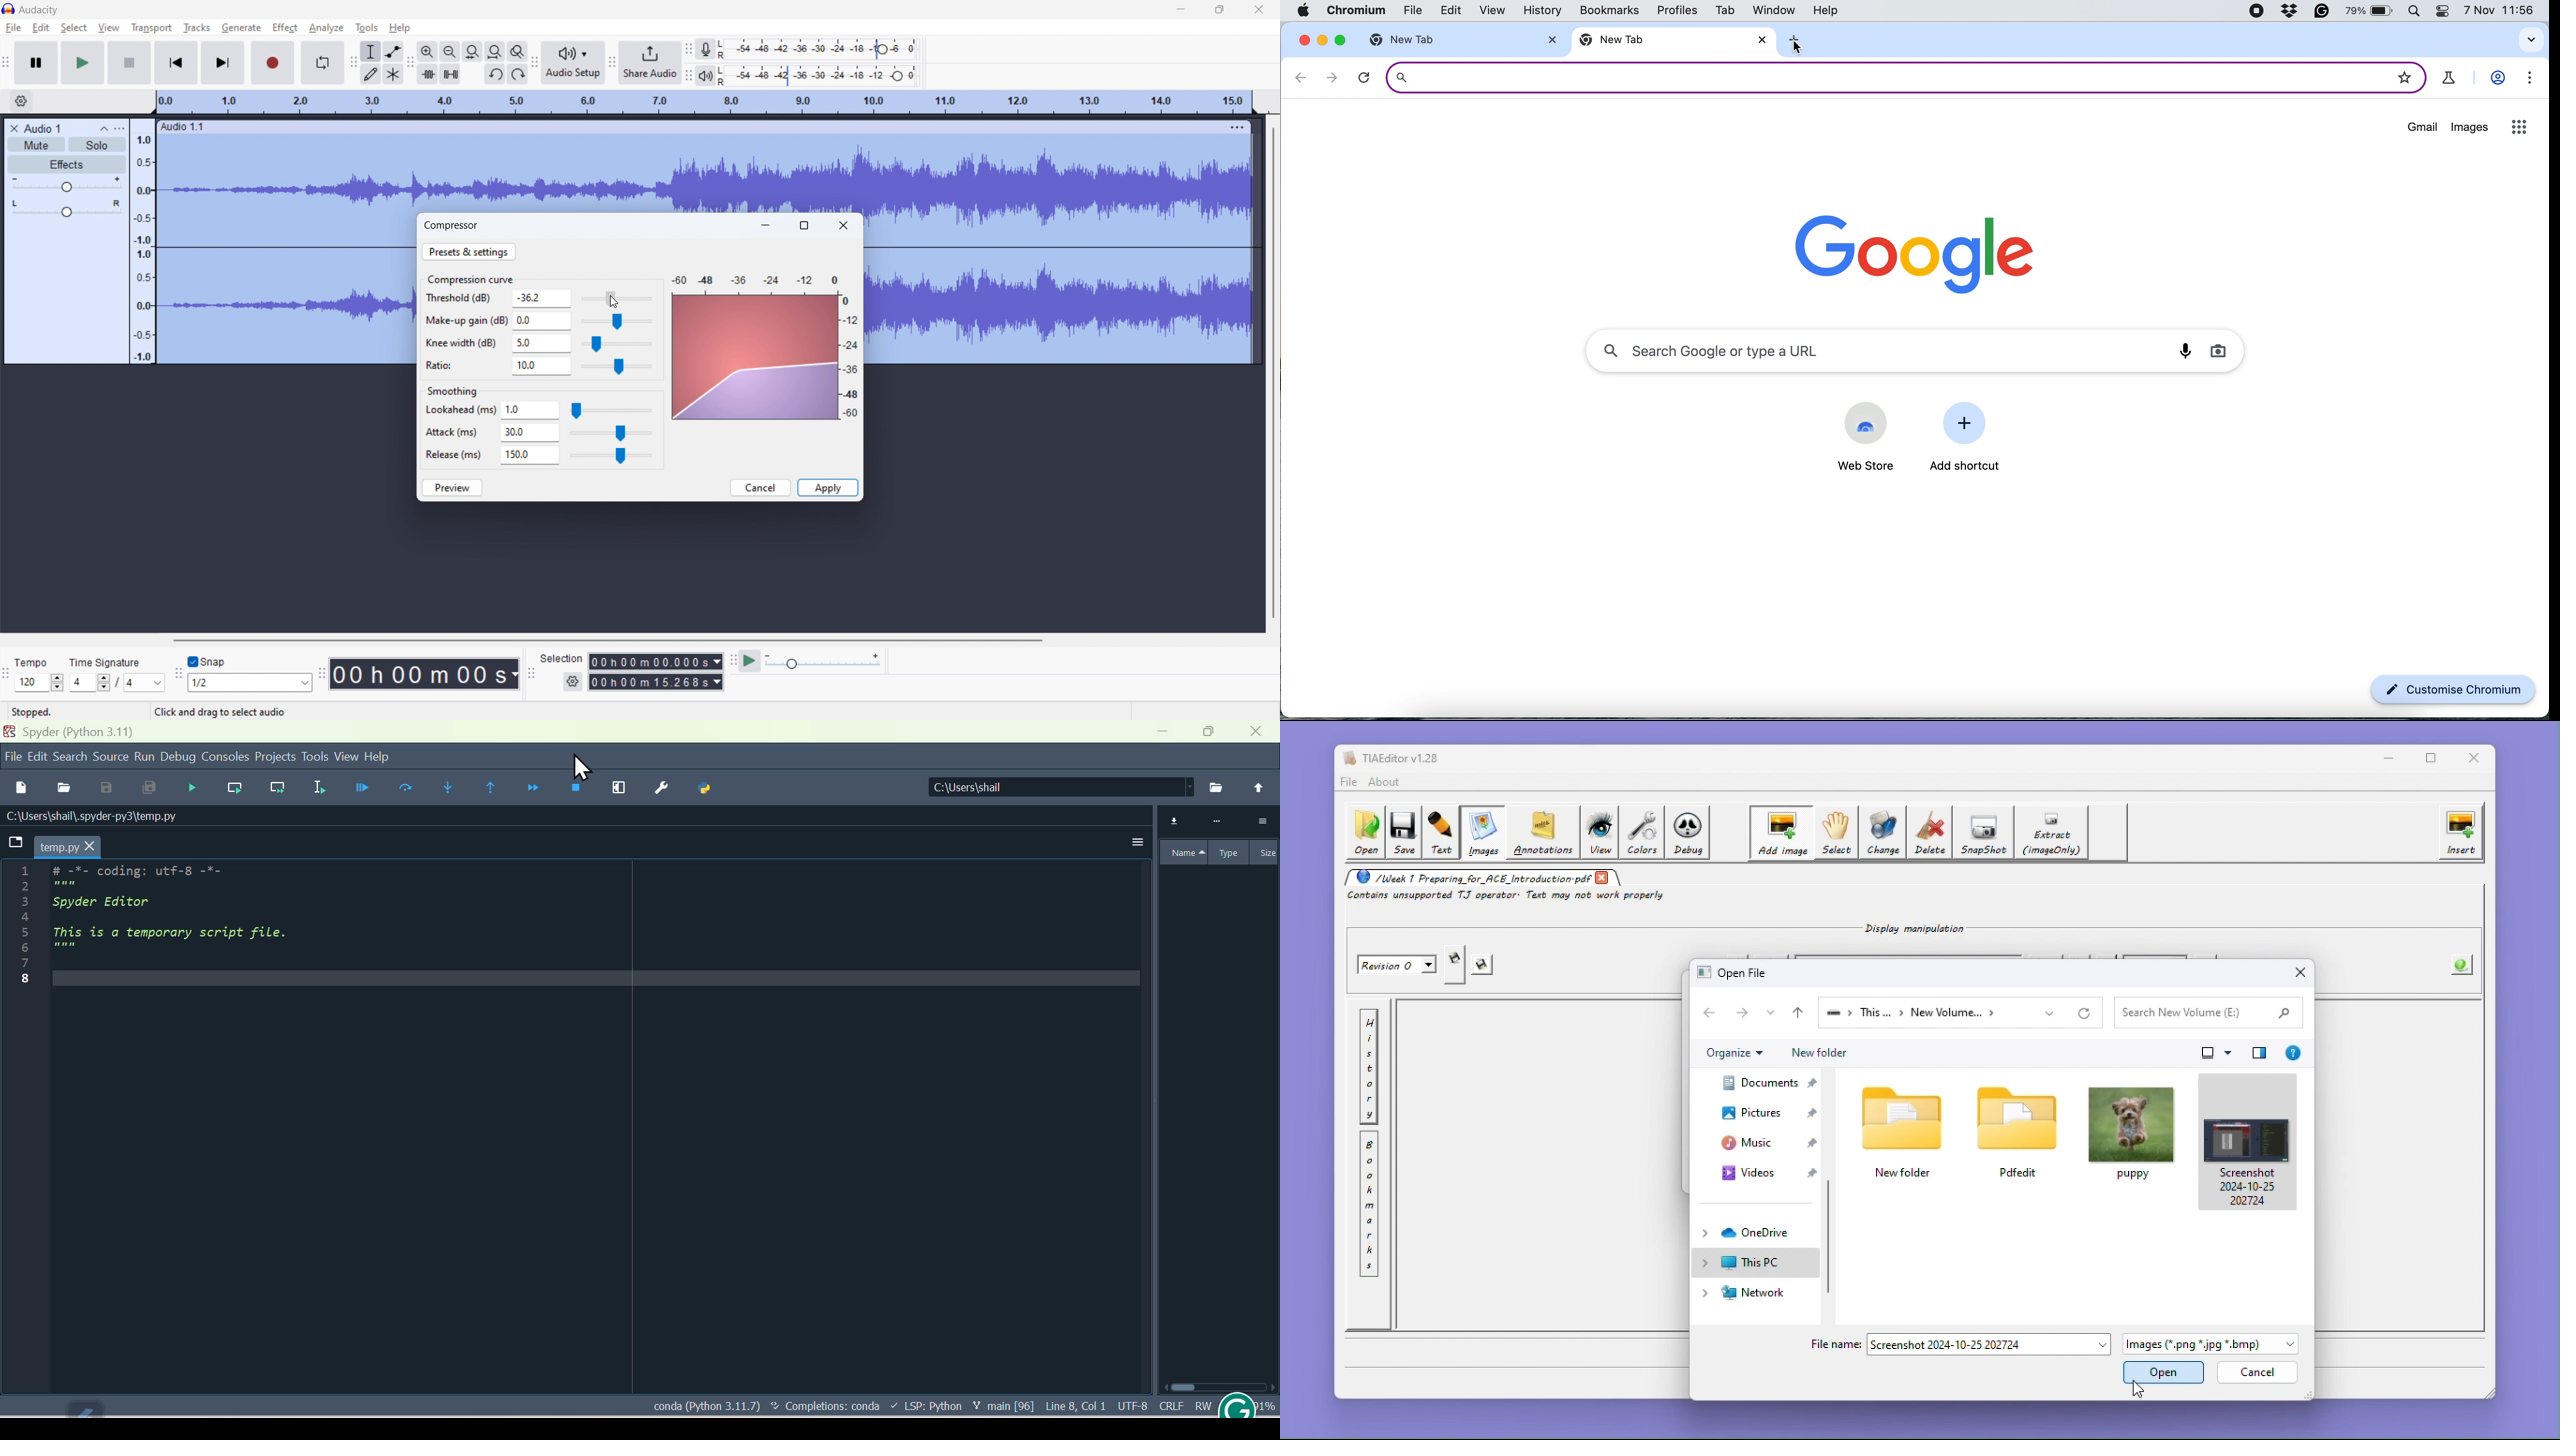  What do you see at coordinates (2405, 74) in the screenshot?
I see `bookmark` at bounding box center [2405, 74].